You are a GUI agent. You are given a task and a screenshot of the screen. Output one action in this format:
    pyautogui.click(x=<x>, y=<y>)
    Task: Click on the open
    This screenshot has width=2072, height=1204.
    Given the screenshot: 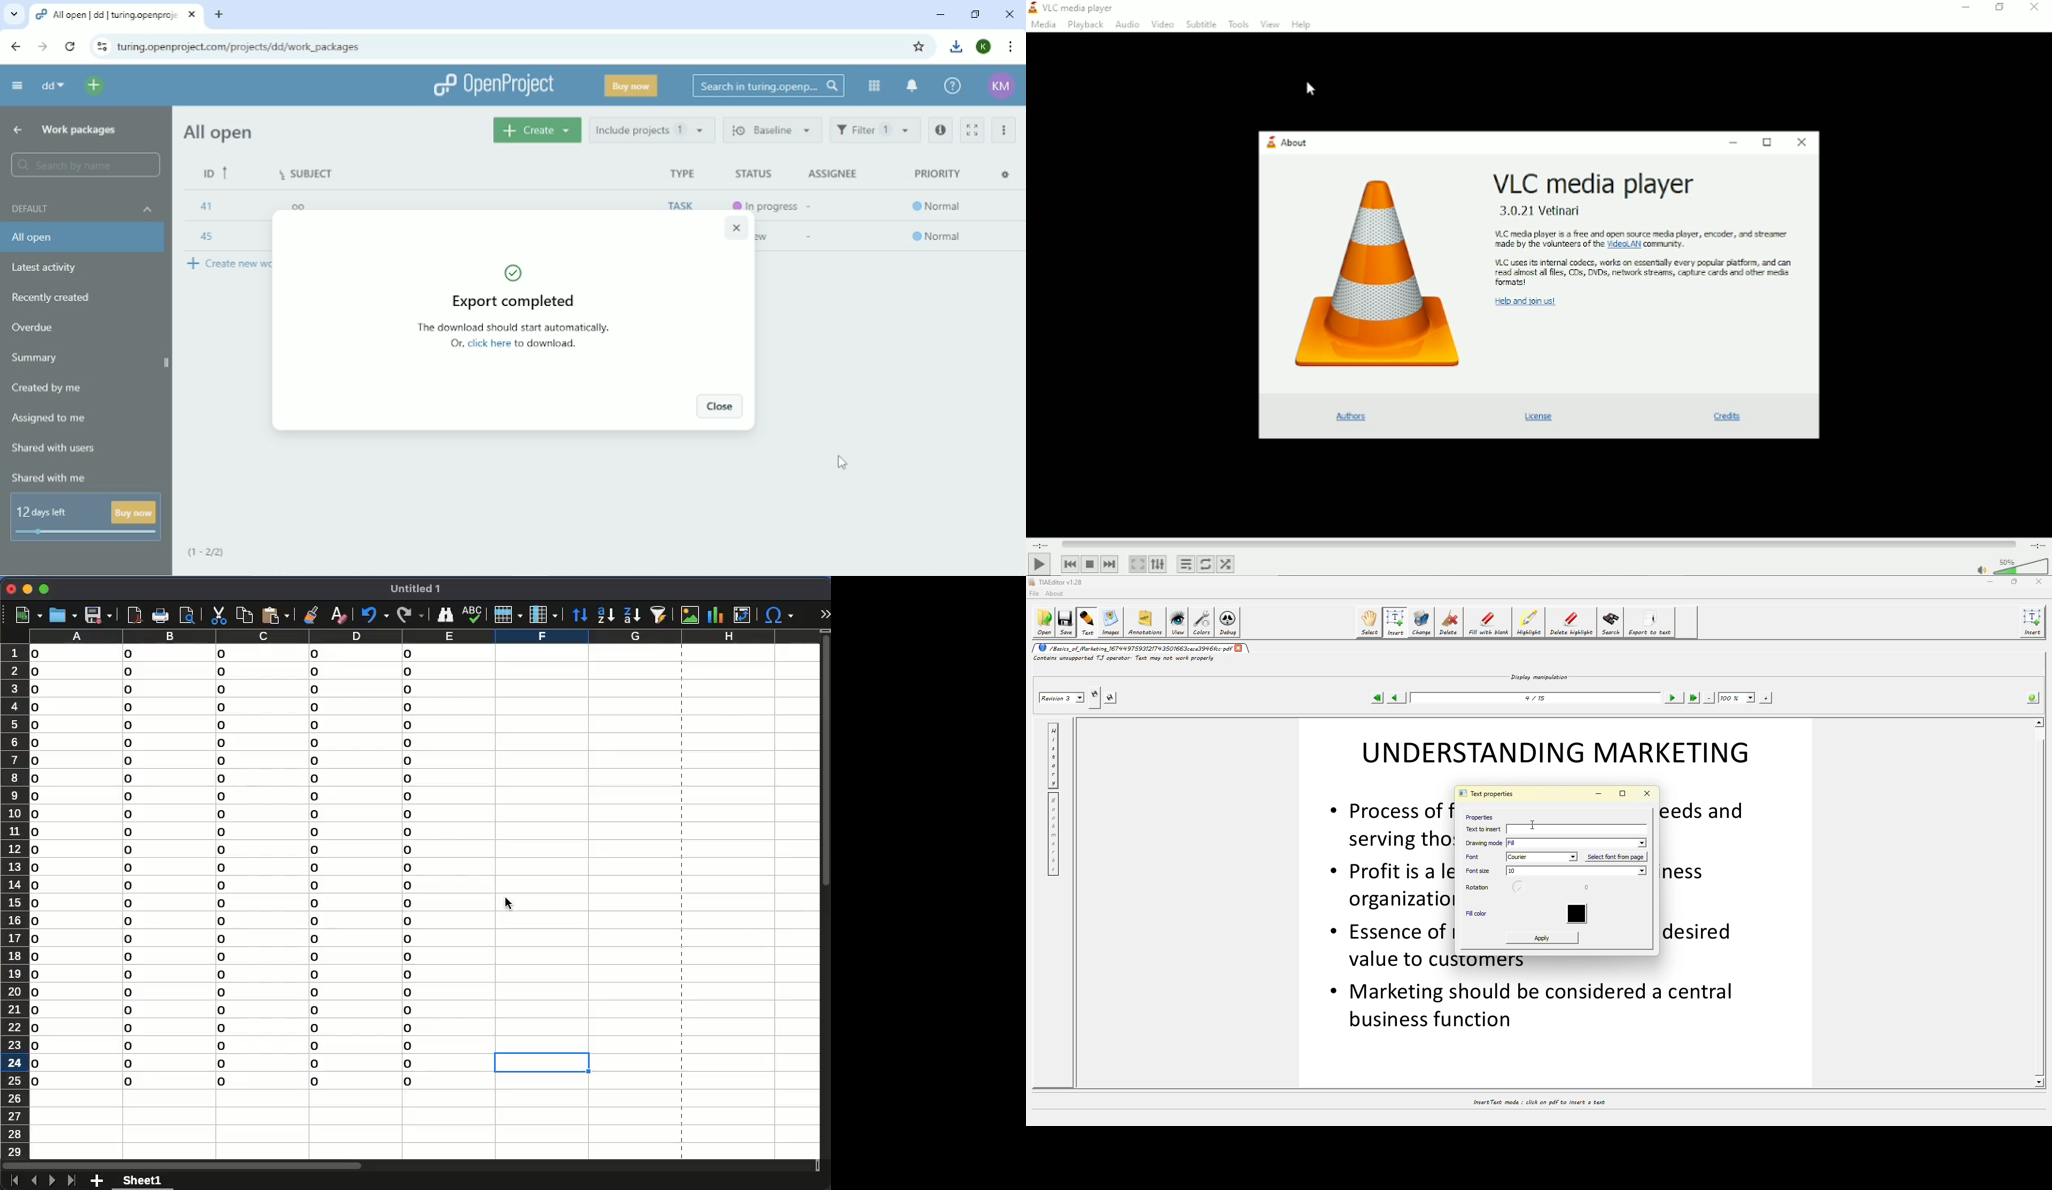 What is the action you would take?
    pyautogui.click(x=62, y=615)
    